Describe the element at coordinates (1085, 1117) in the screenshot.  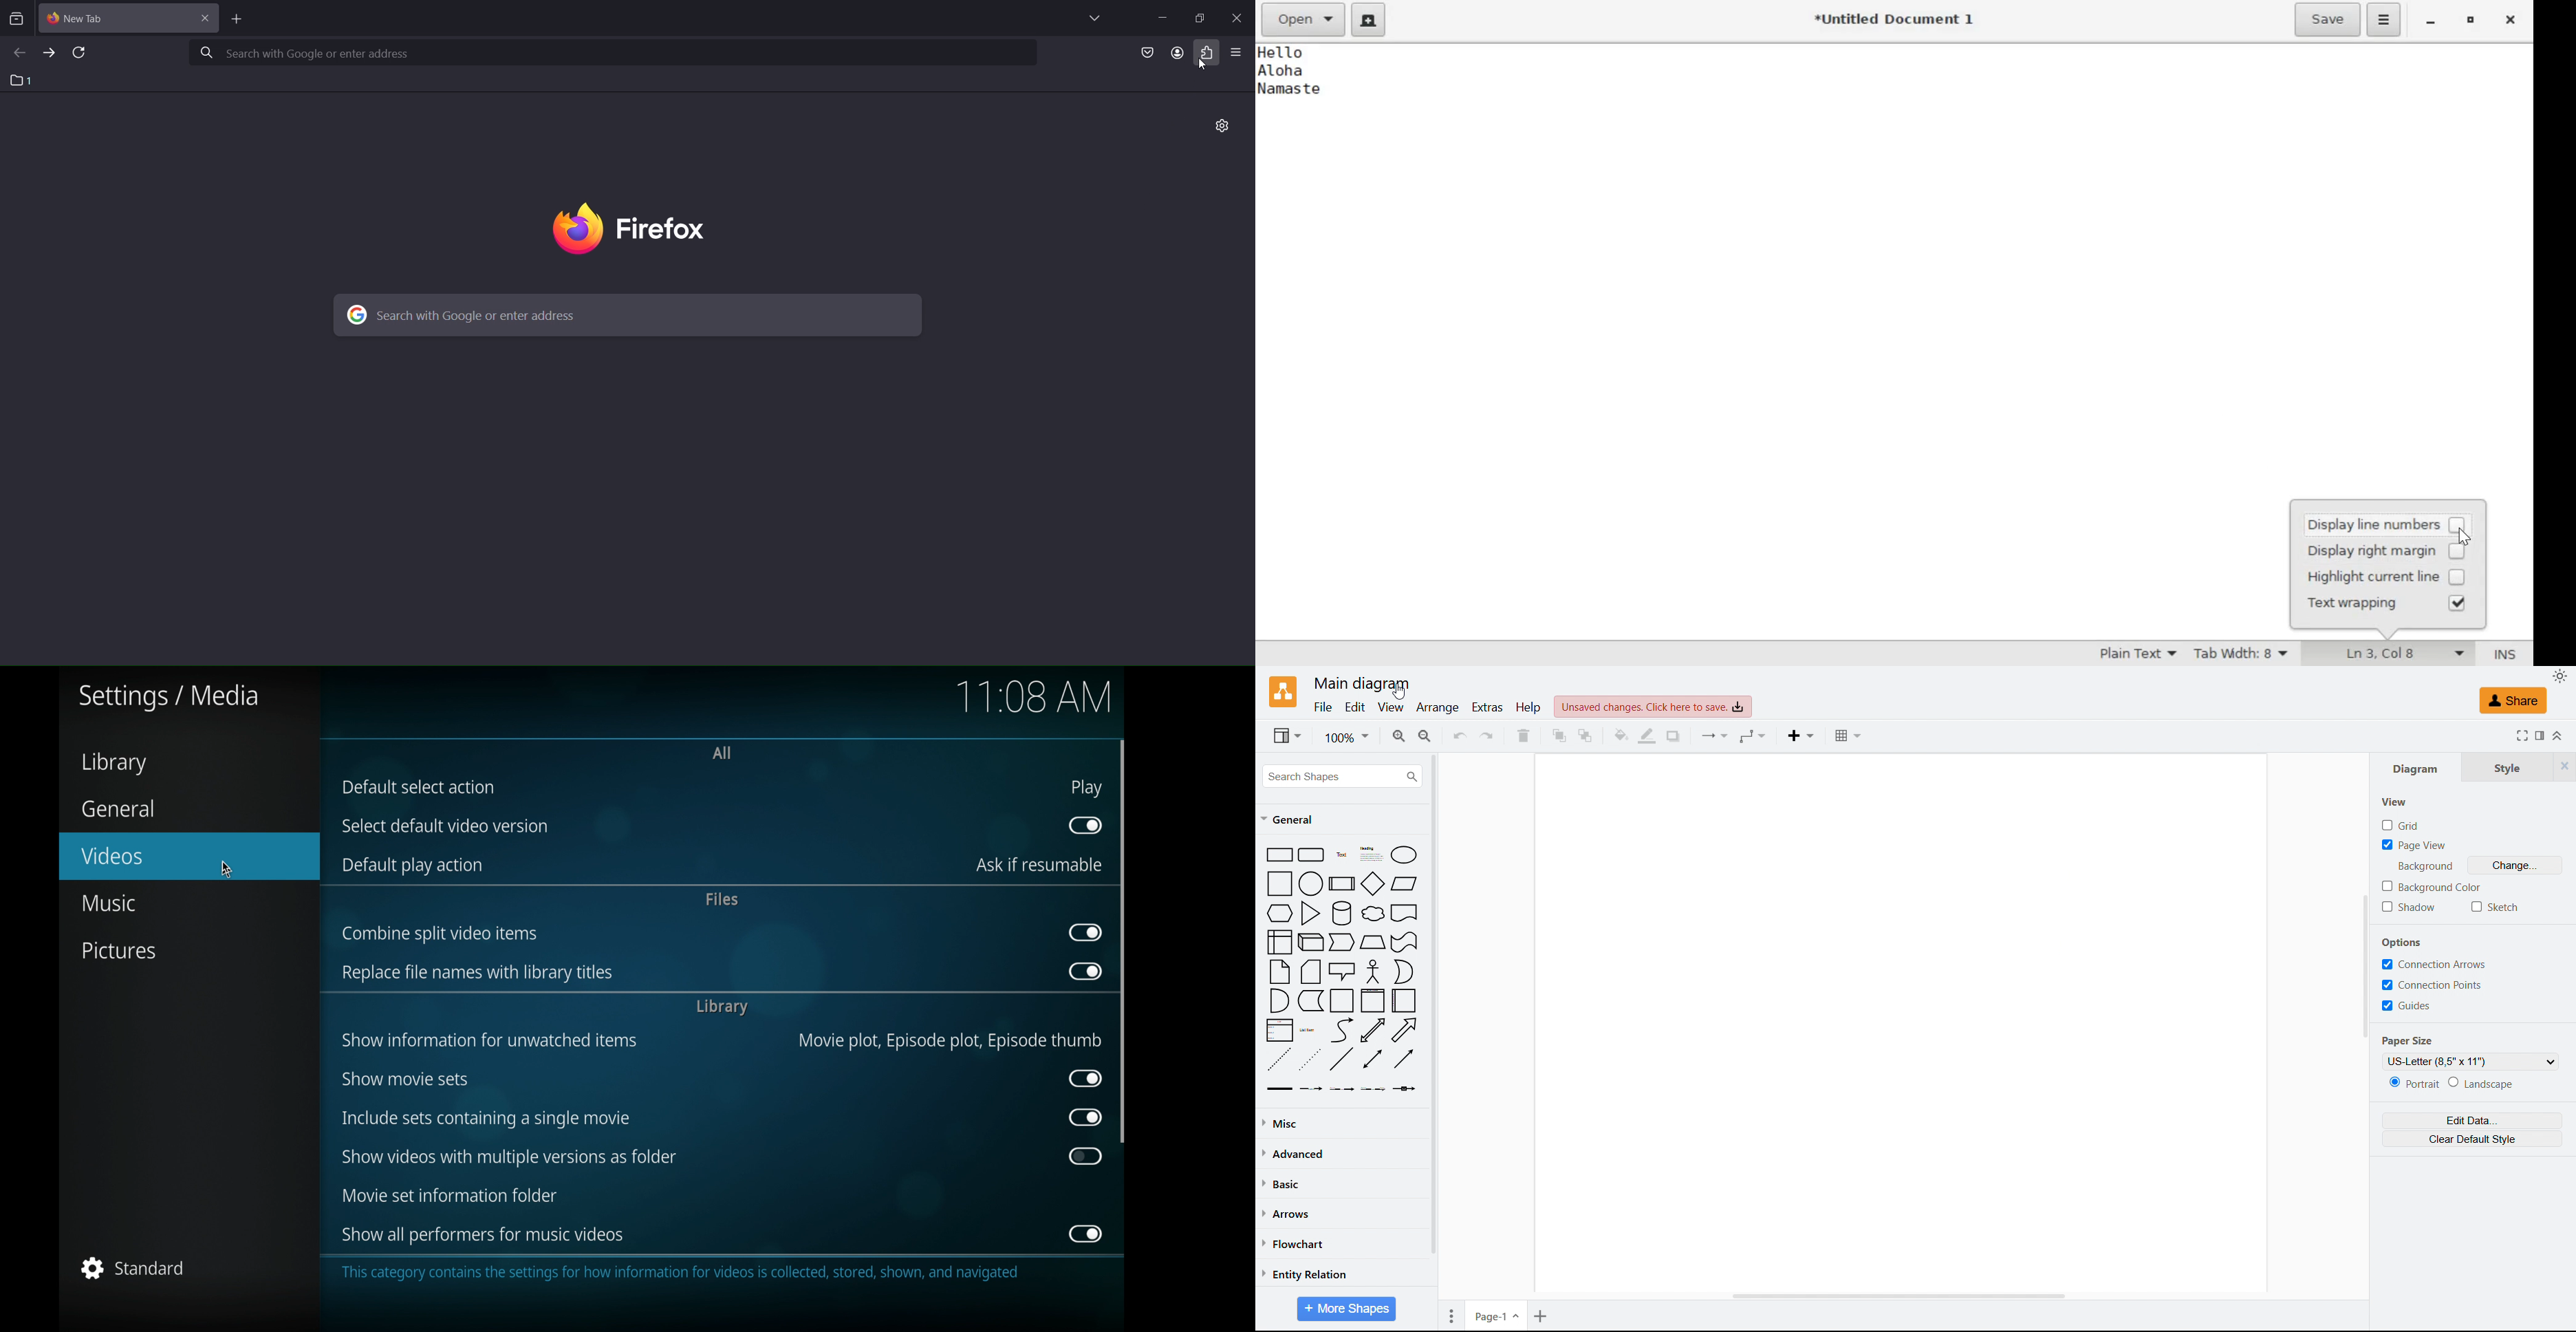
I see `toggle button` at that location.